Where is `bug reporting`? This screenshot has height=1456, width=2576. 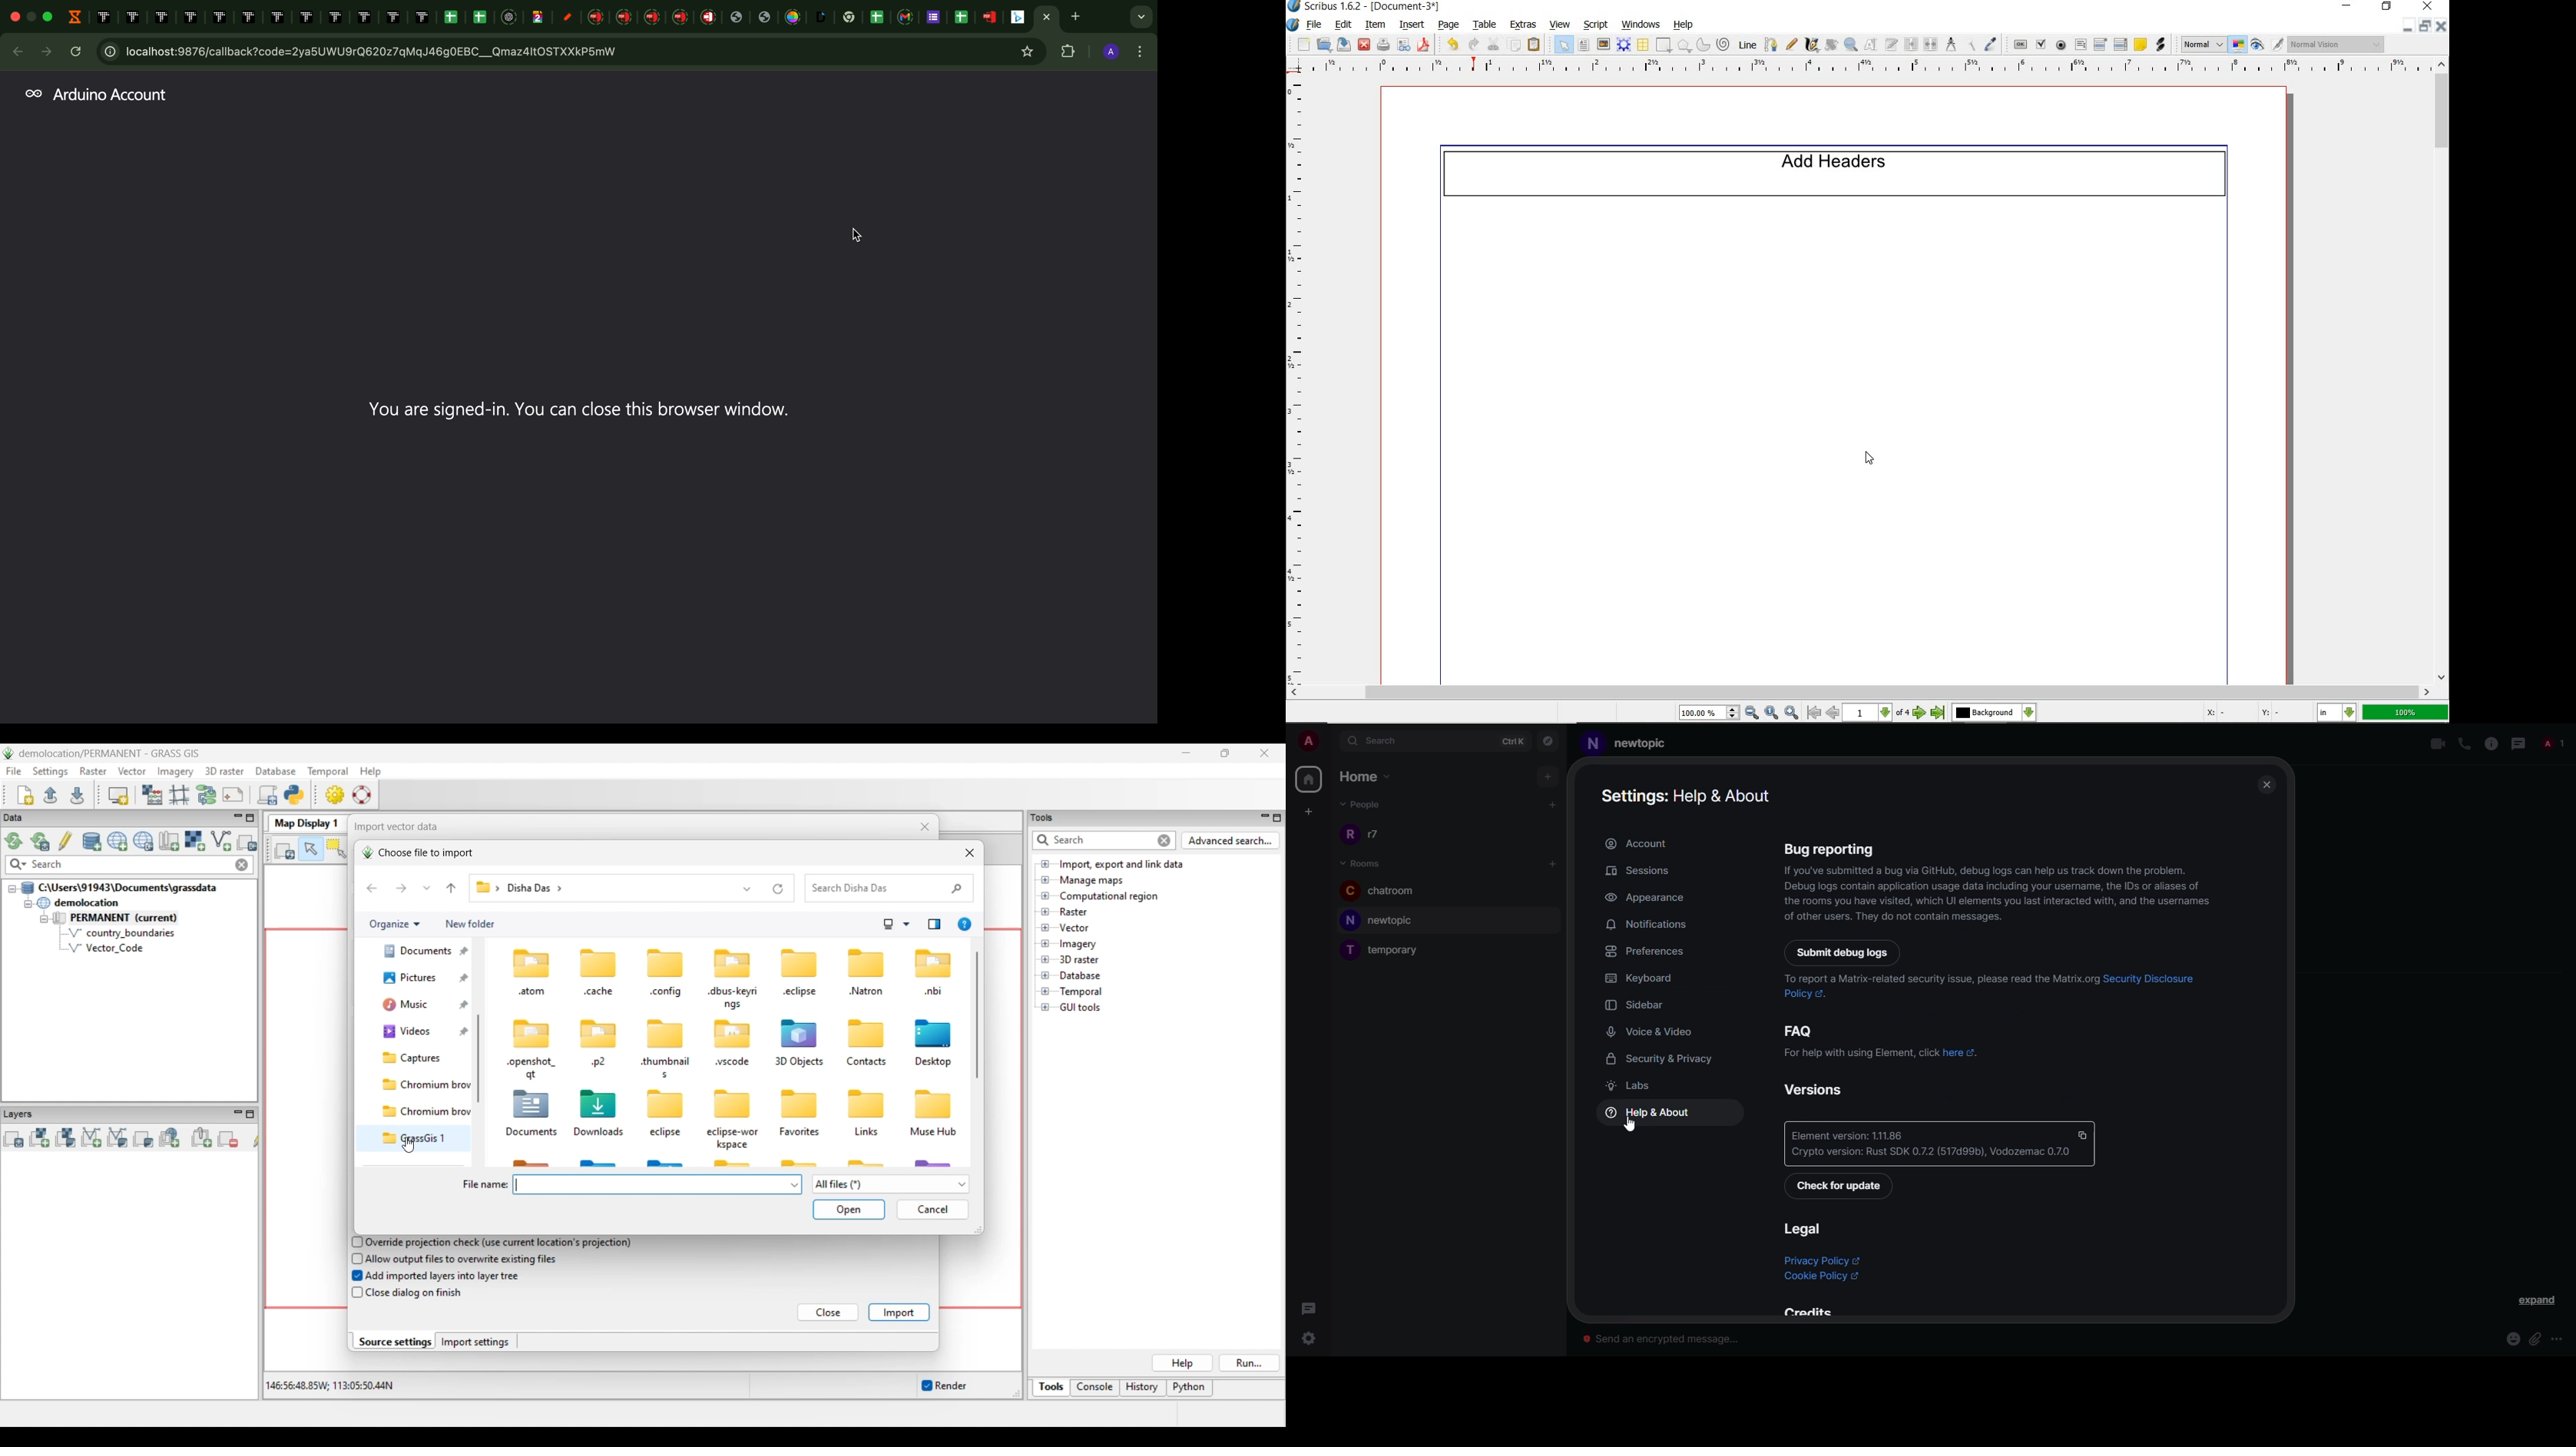
bug reporting is located at coordinates (1834, 849).